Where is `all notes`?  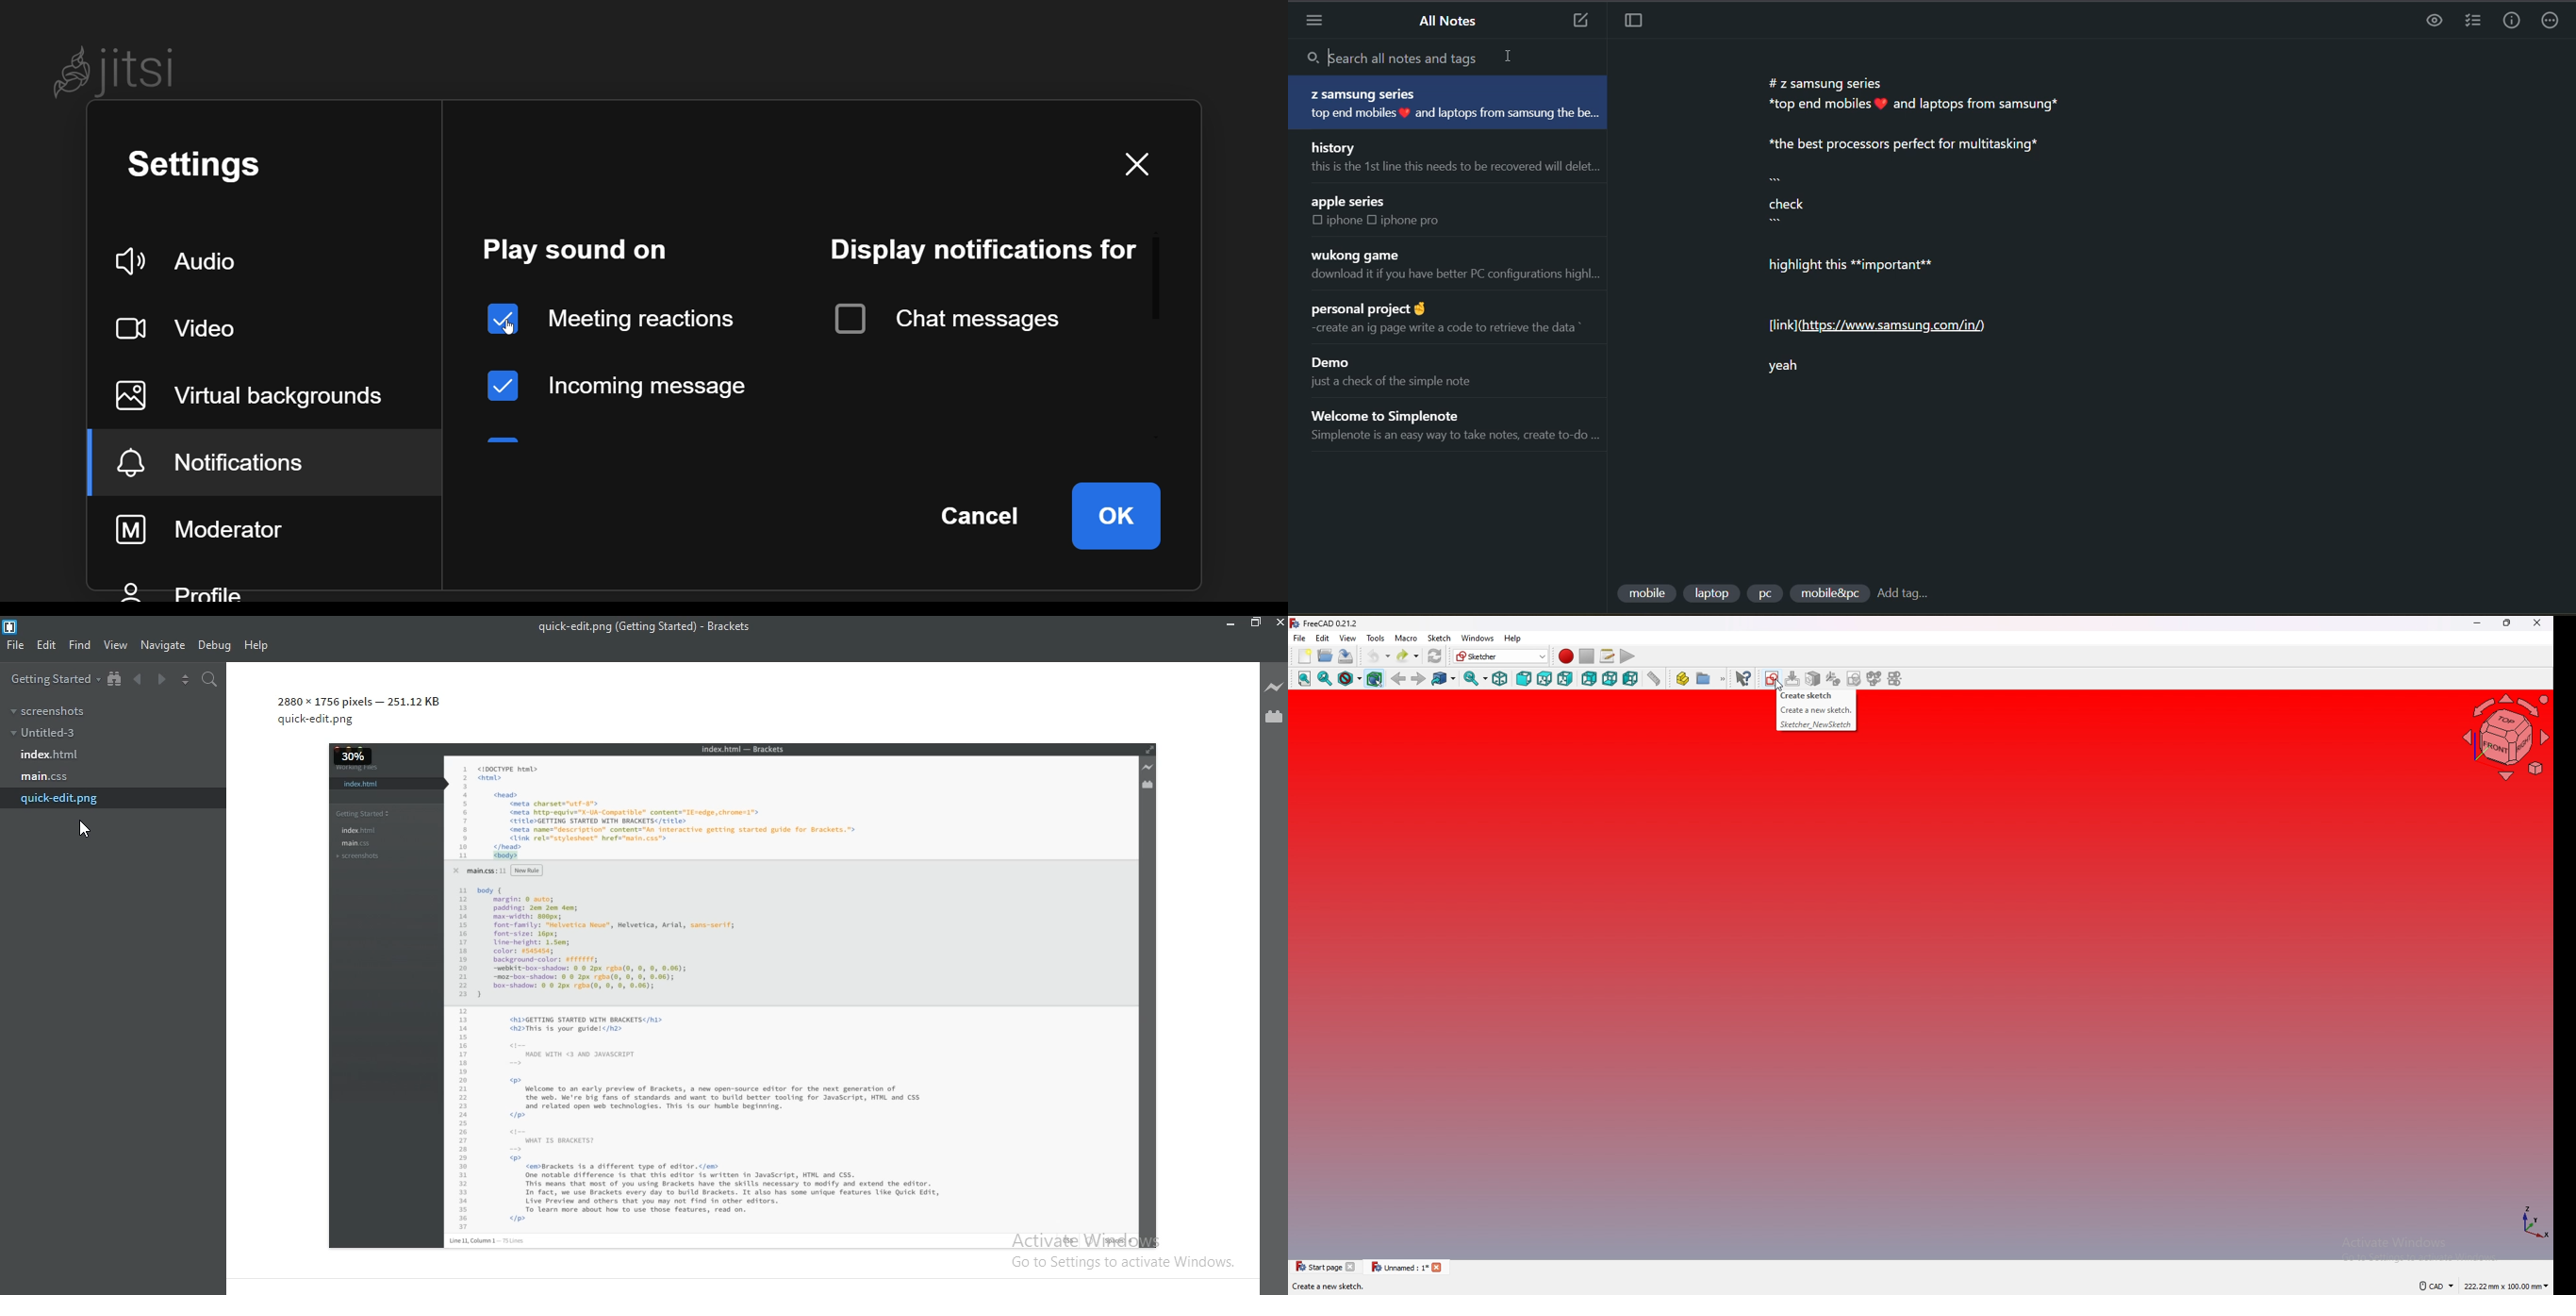
all notes is located at coordinates (1450, 21).